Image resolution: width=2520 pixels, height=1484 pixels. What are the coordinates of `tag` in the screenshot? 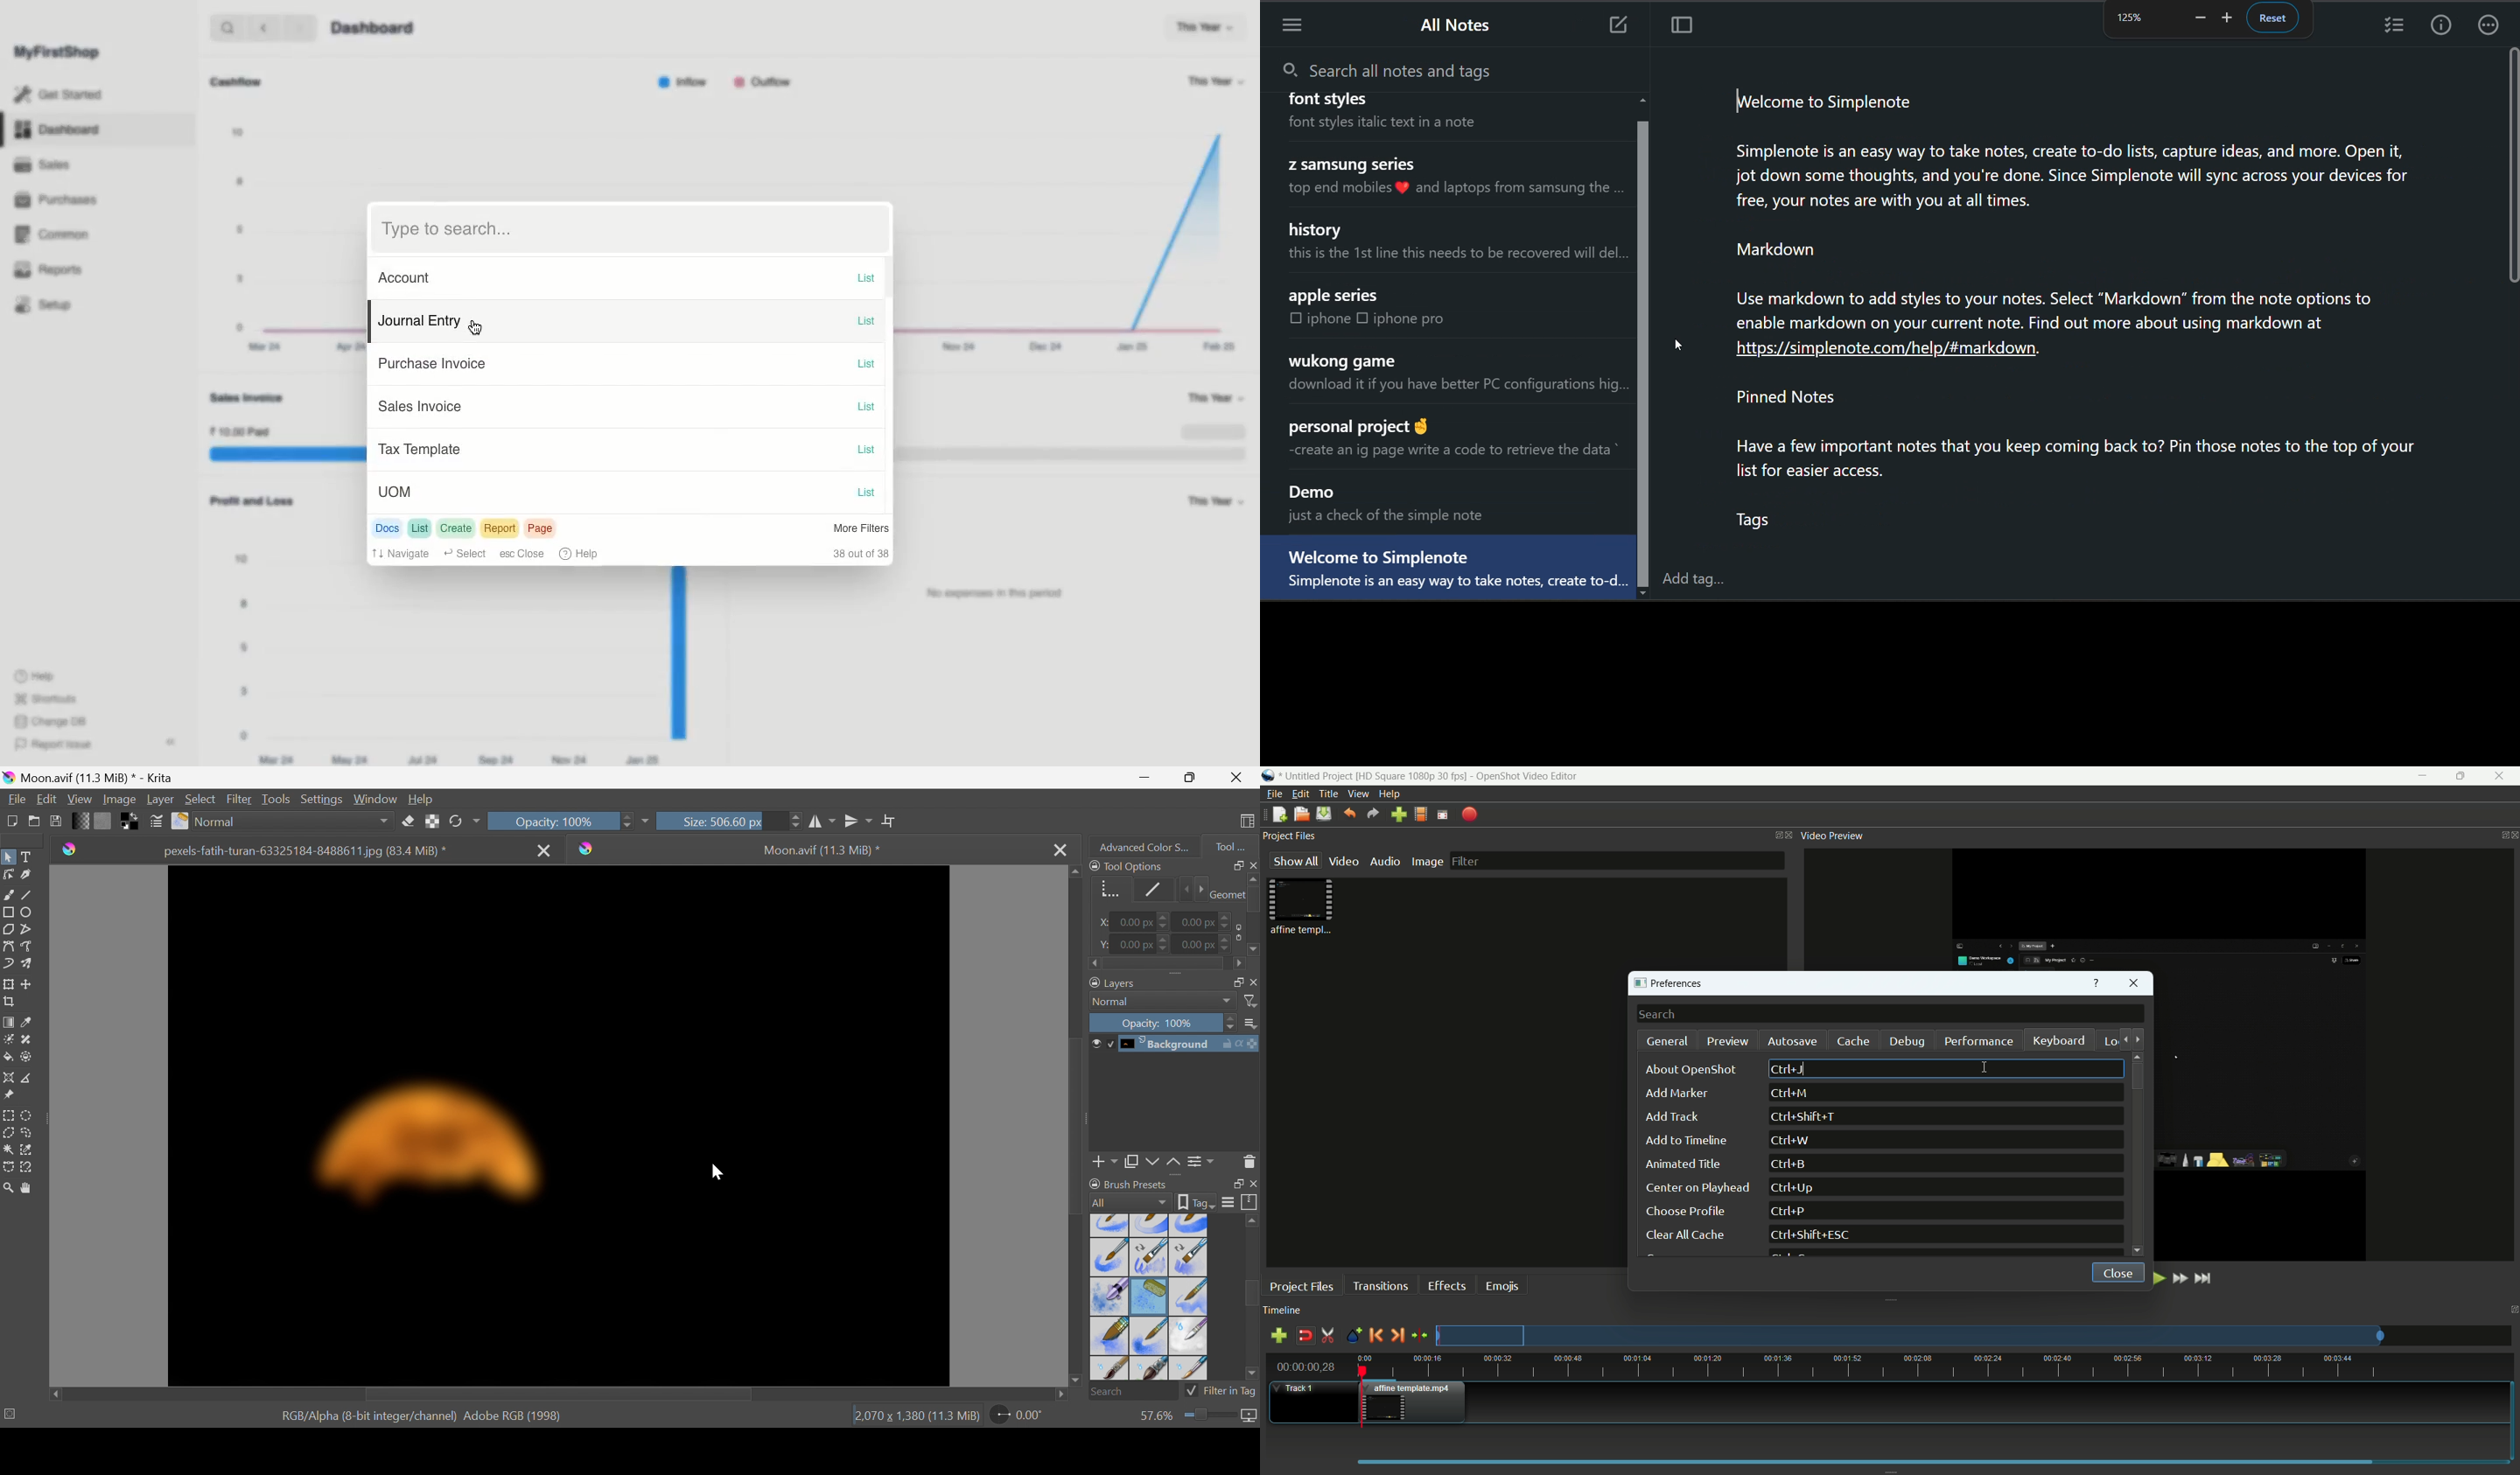 It's located at (1197, 1203).